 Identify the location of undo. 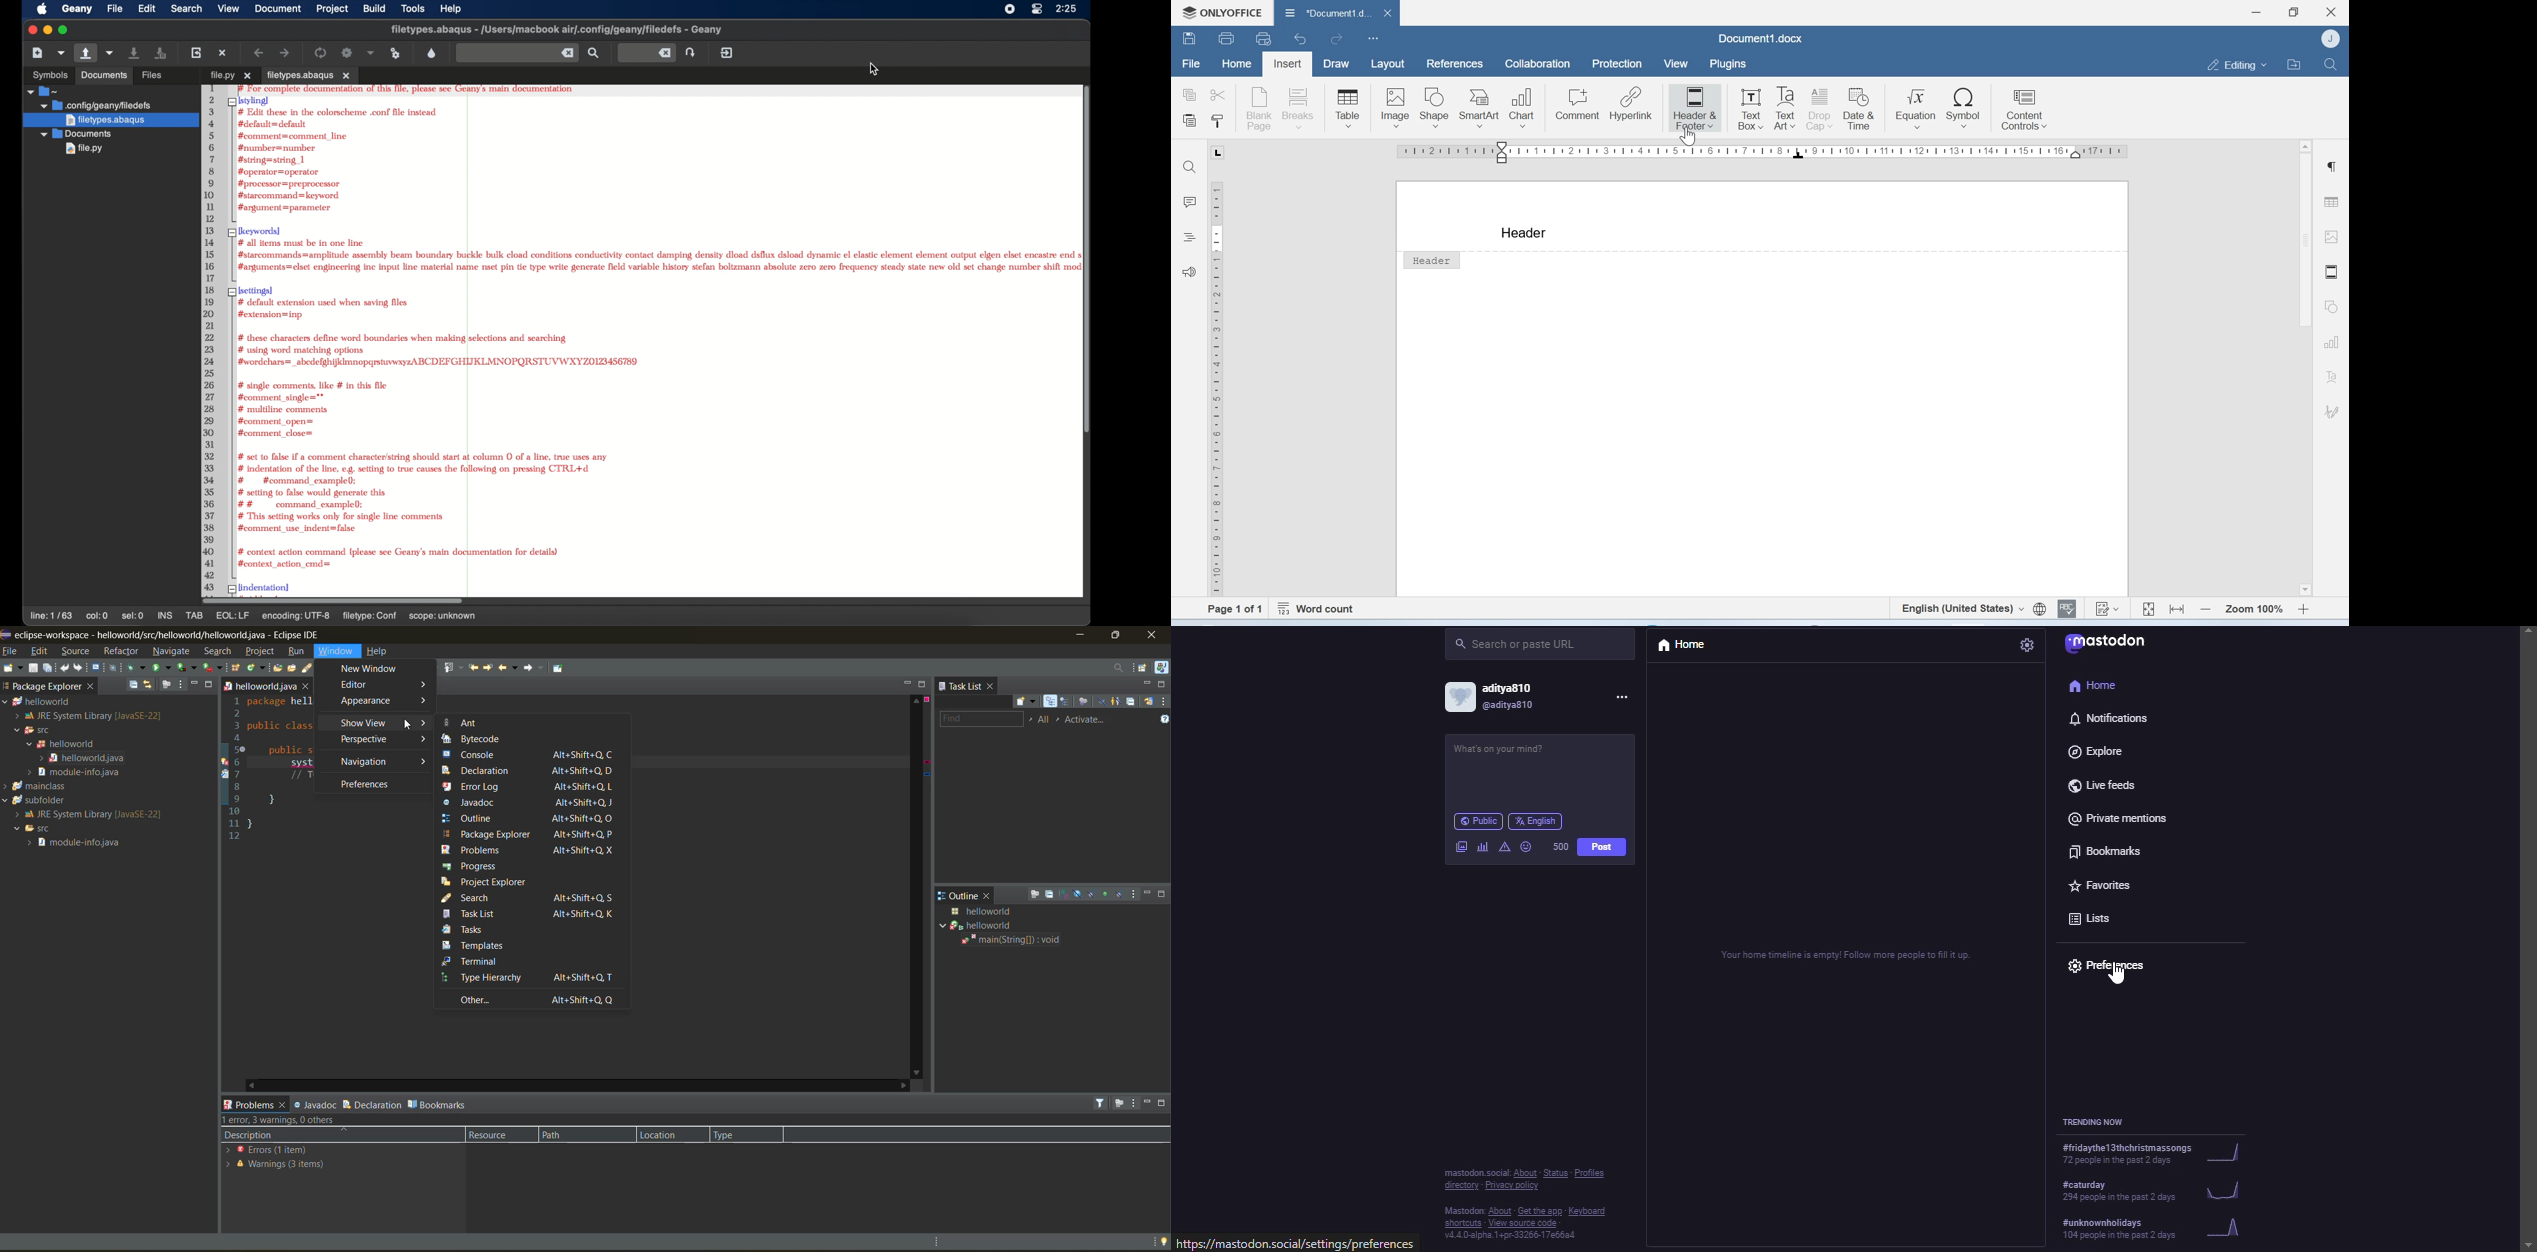
(64, 669).